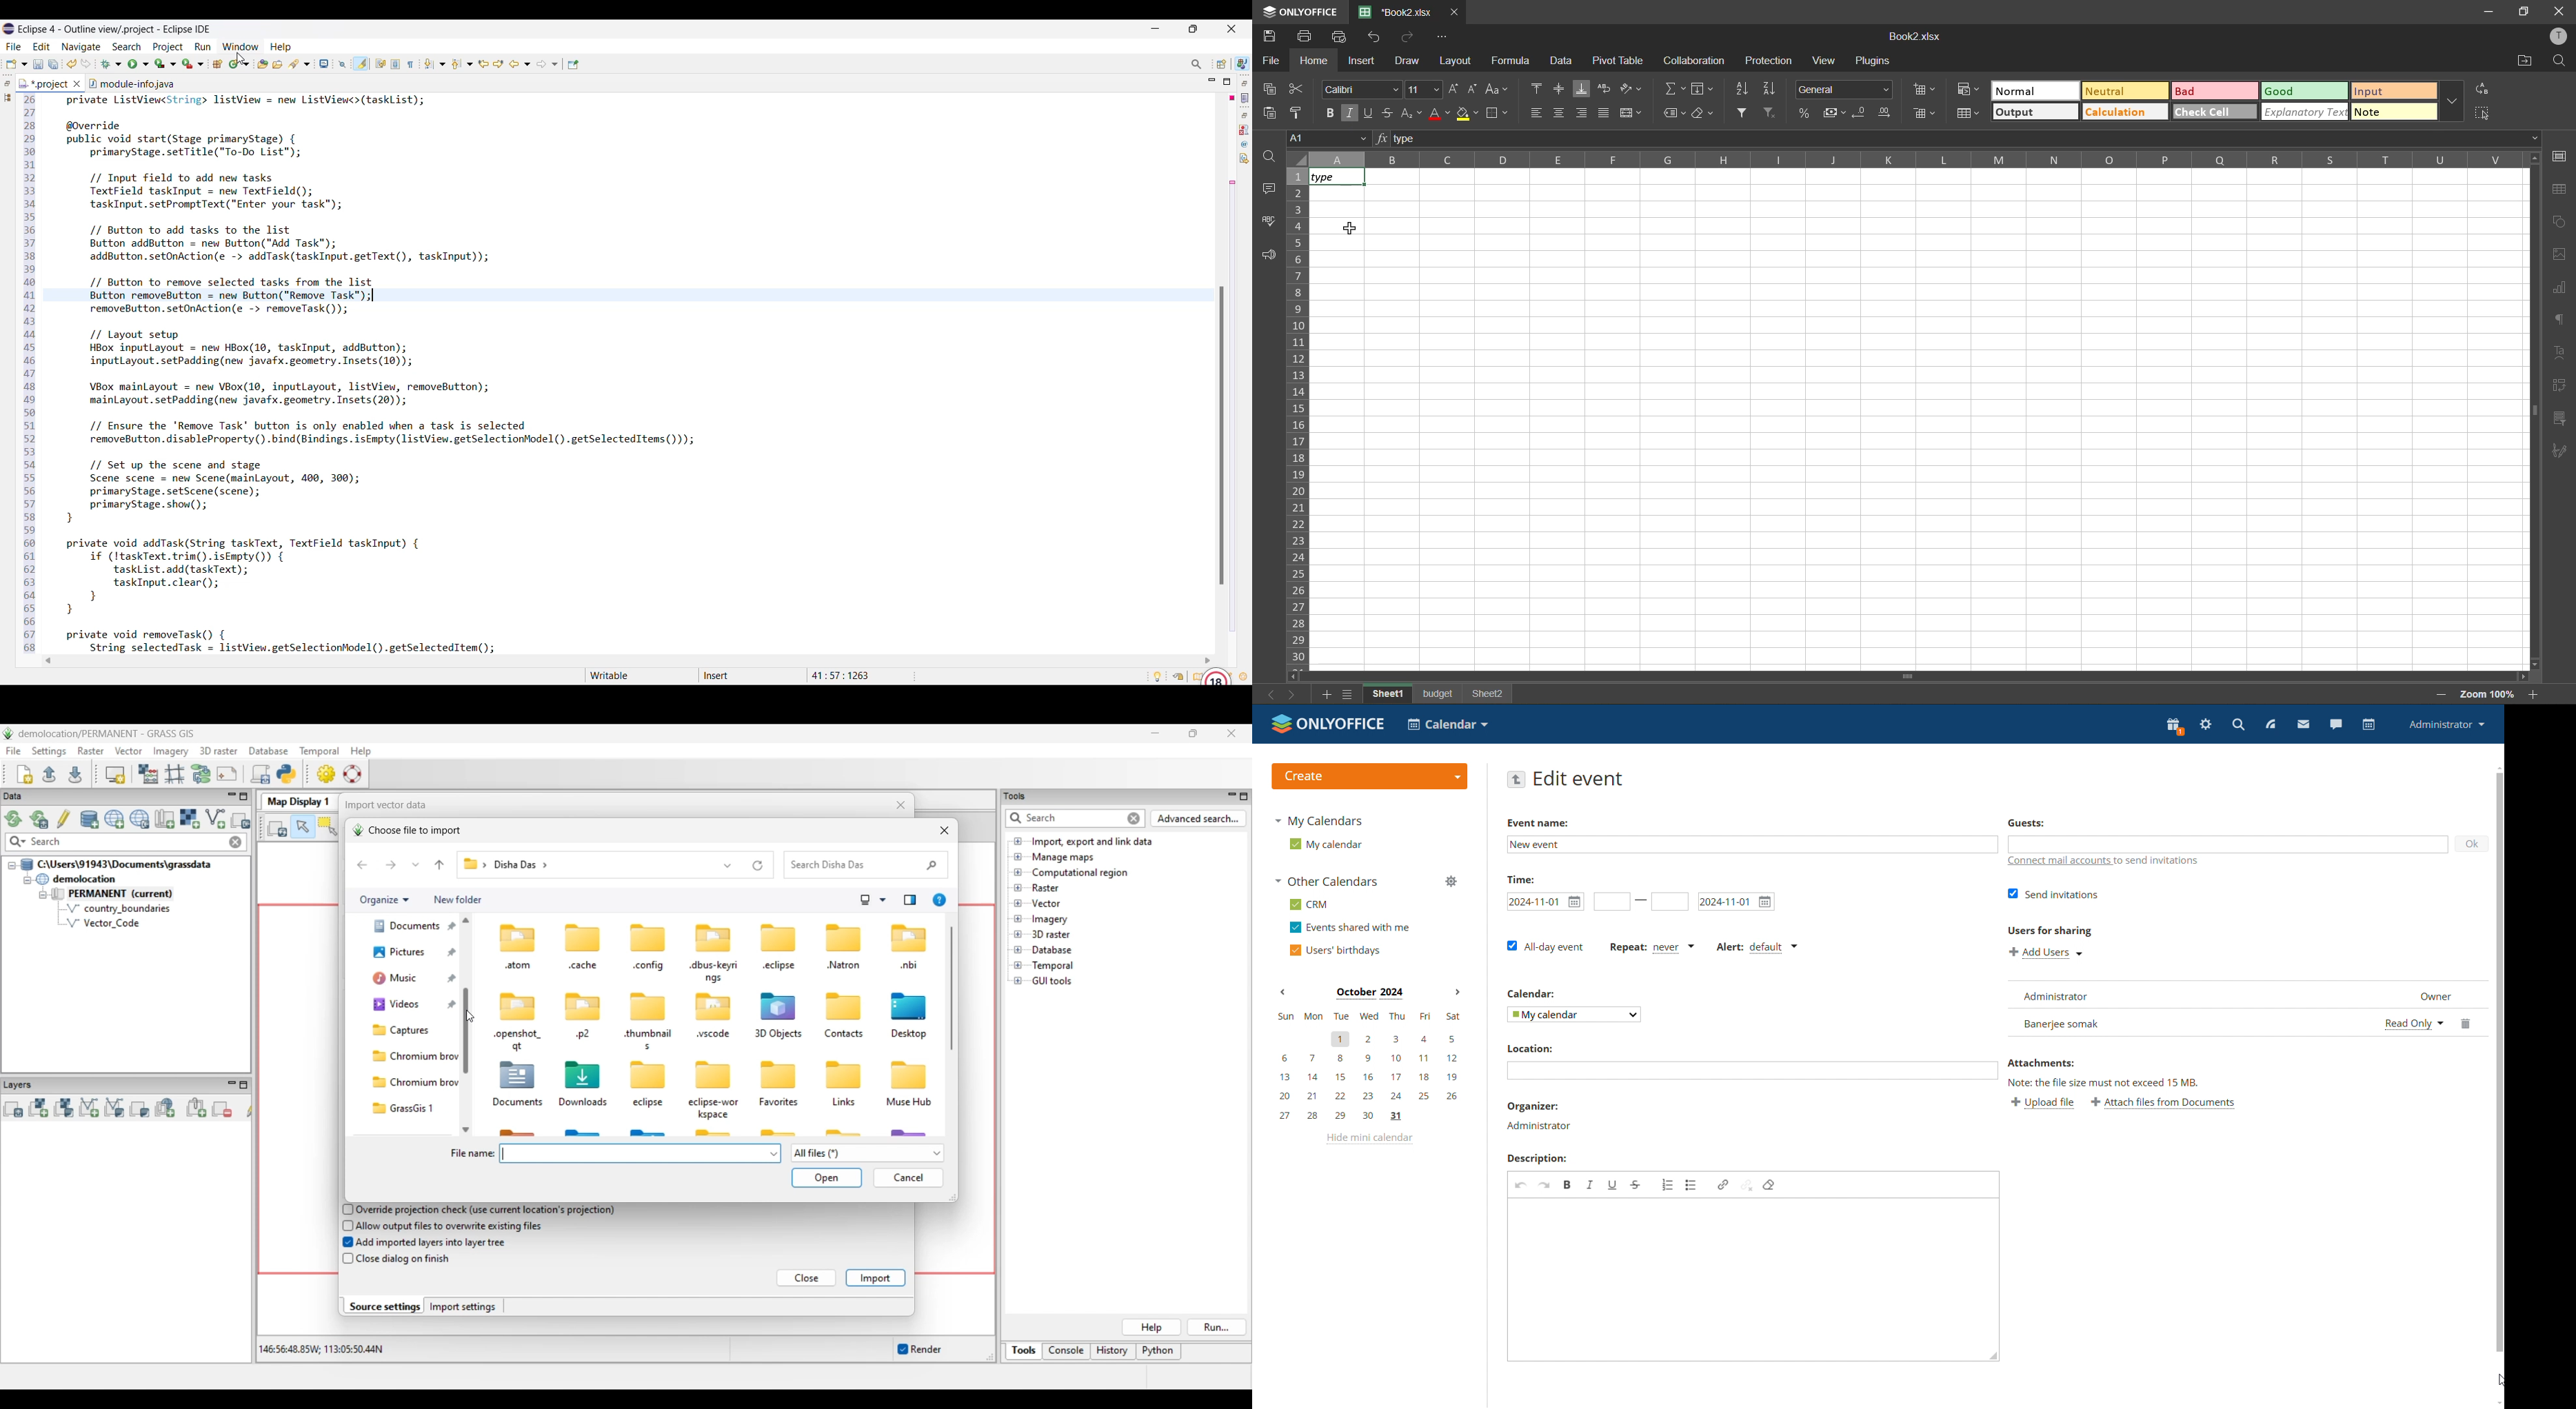  What do you see at coordinates (72, 63) in the screenshot?
I see `Undo` at bounding box center [72, 63].